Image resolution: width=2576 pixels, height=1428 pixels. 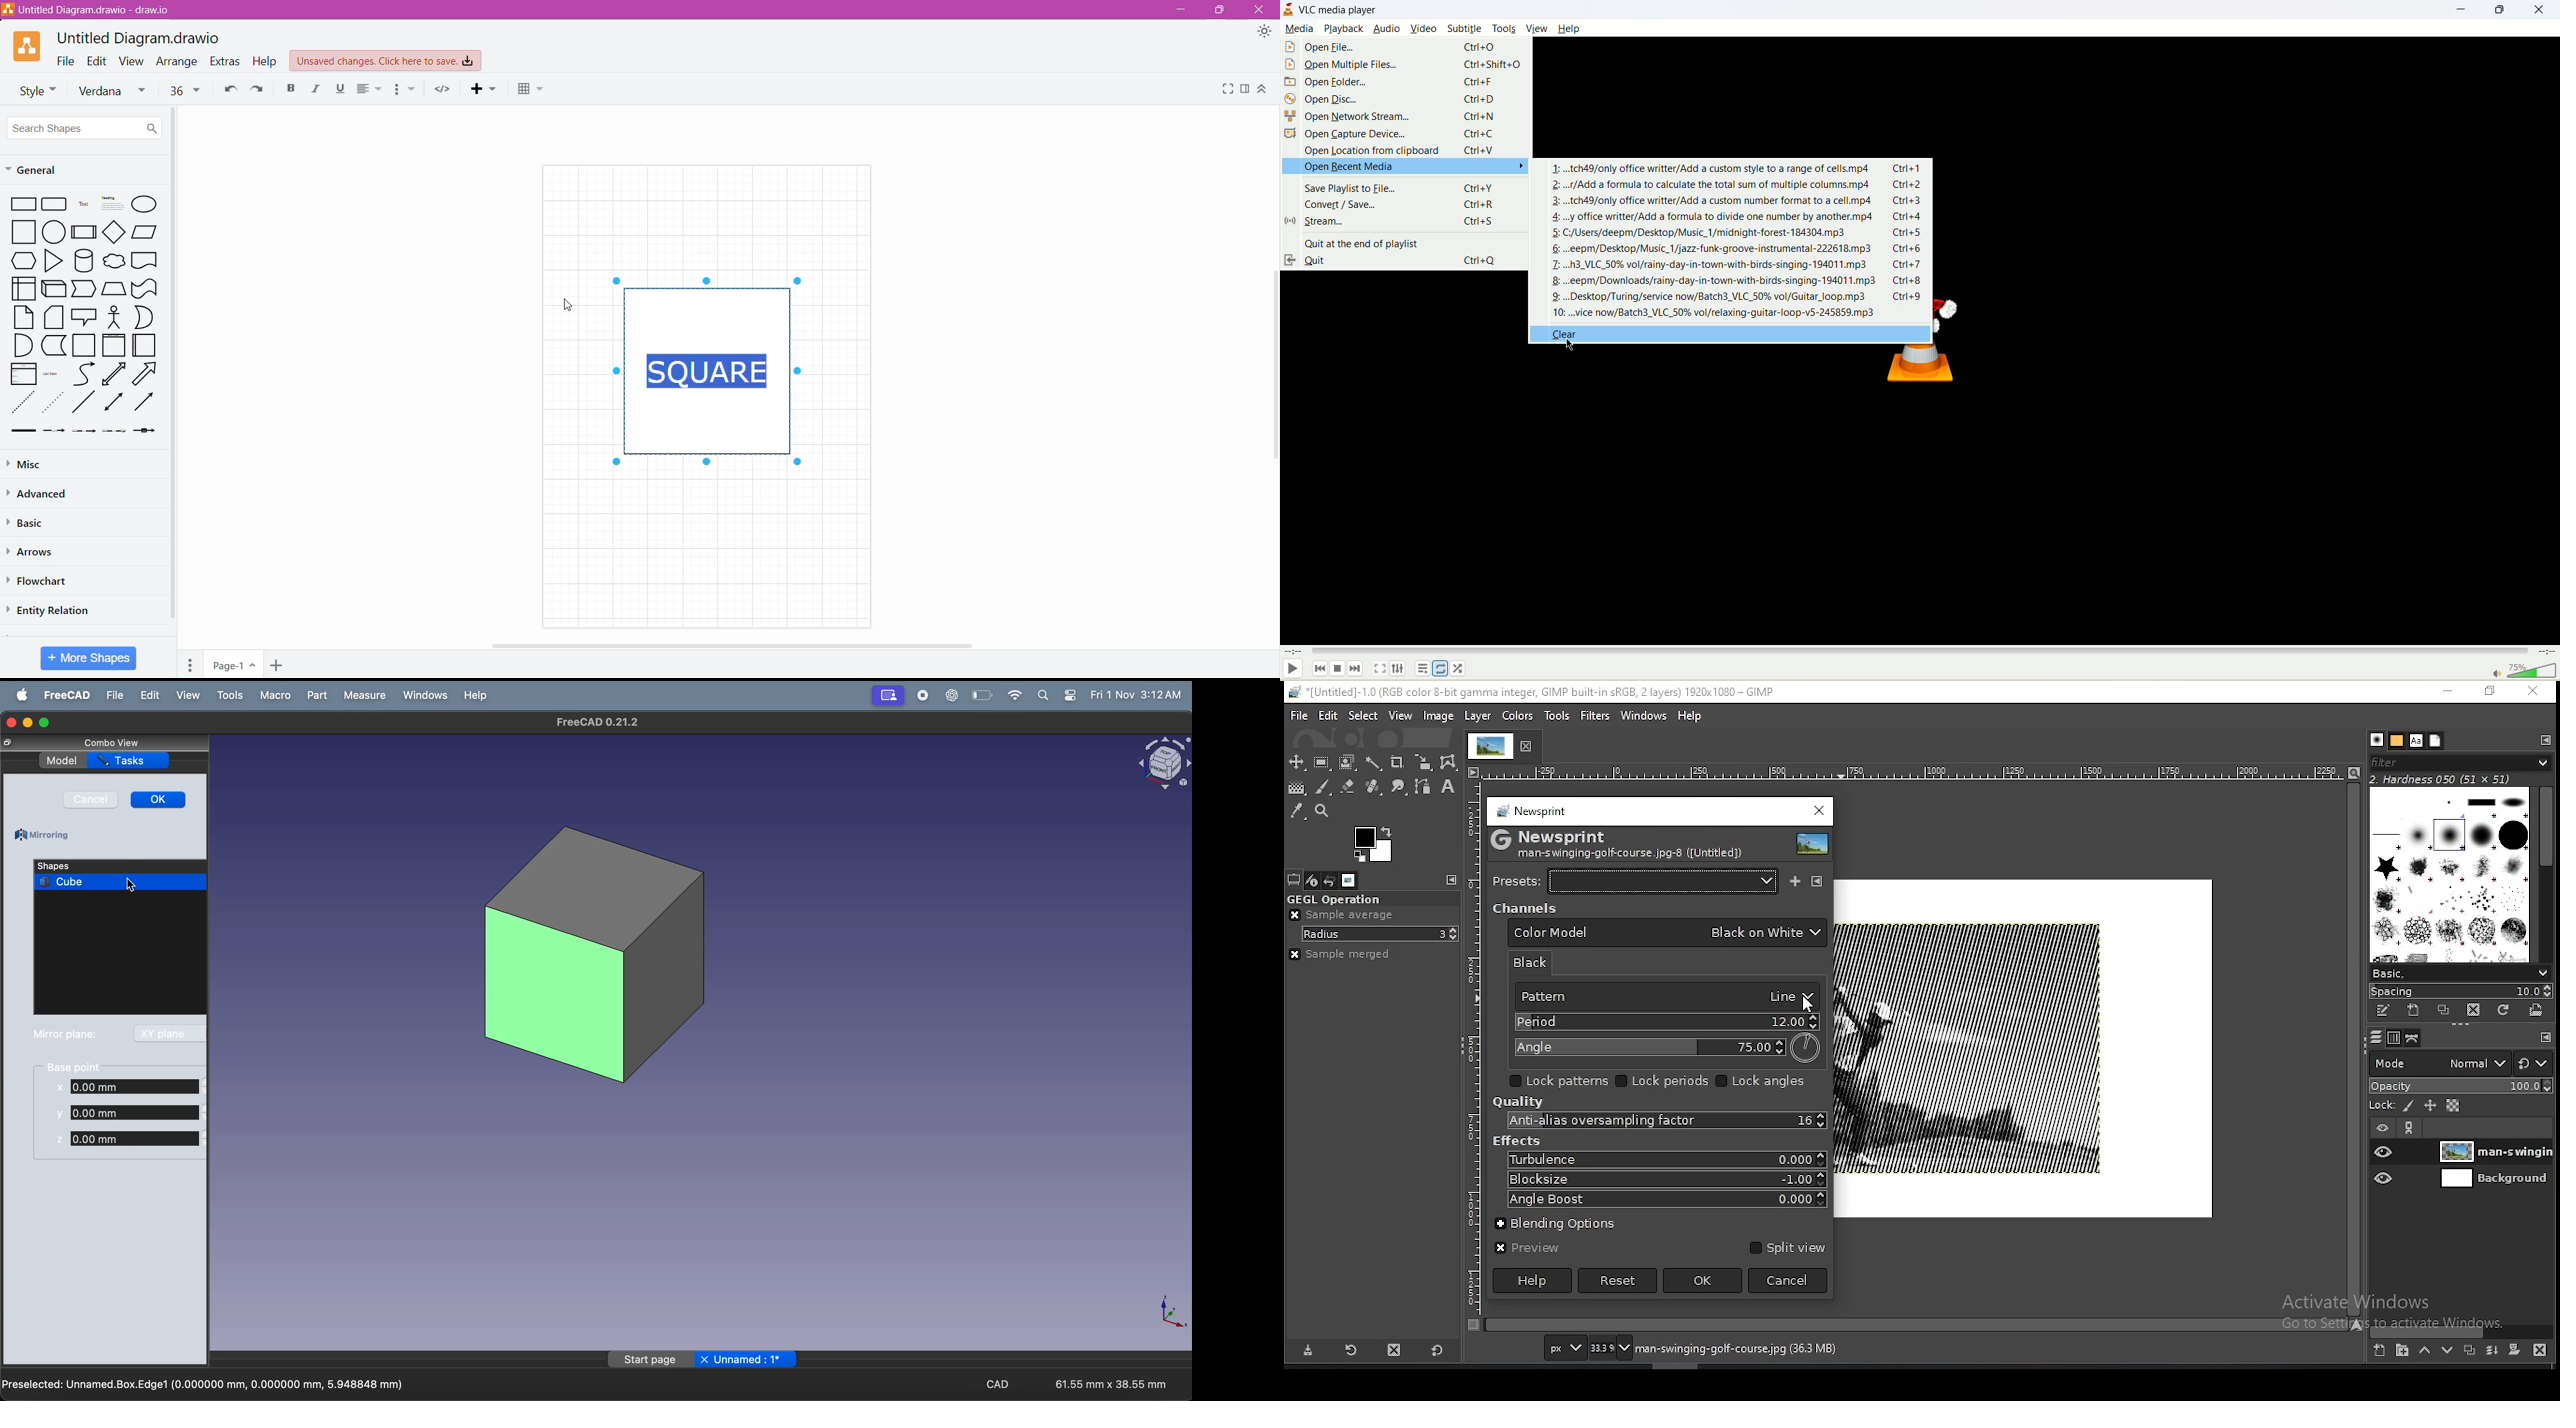 I want to click on tasks, so click(x=128, y=761).